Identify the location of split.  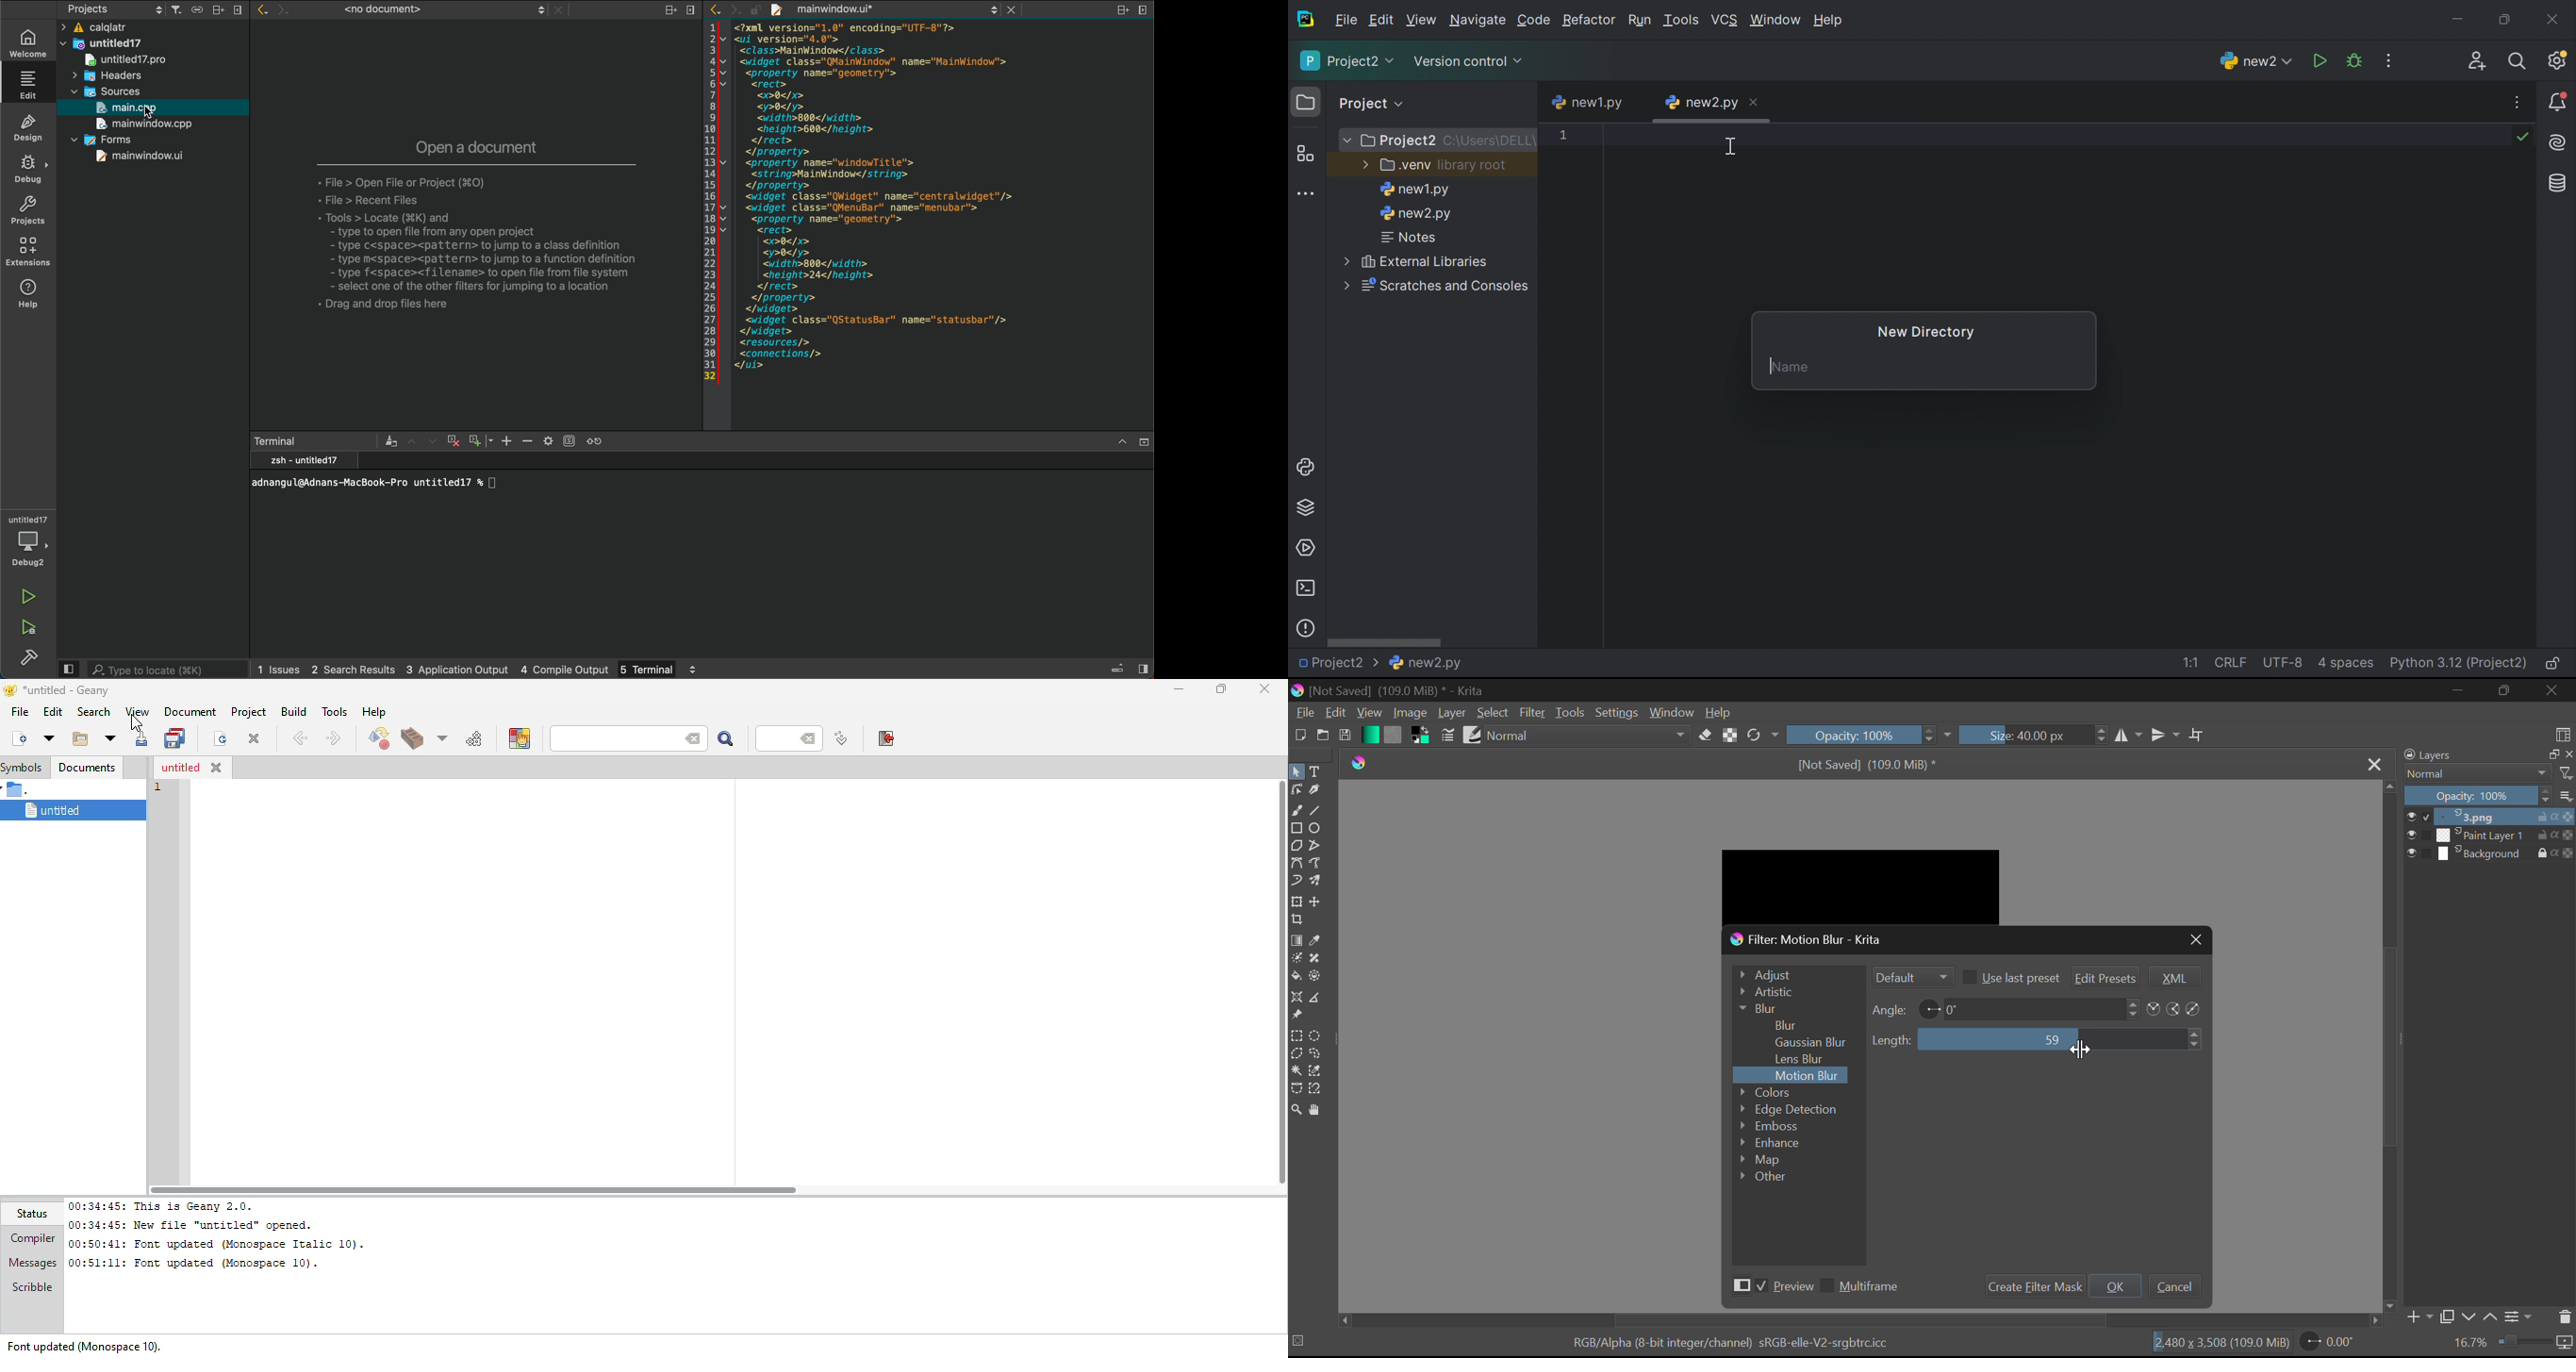
(672, 11).